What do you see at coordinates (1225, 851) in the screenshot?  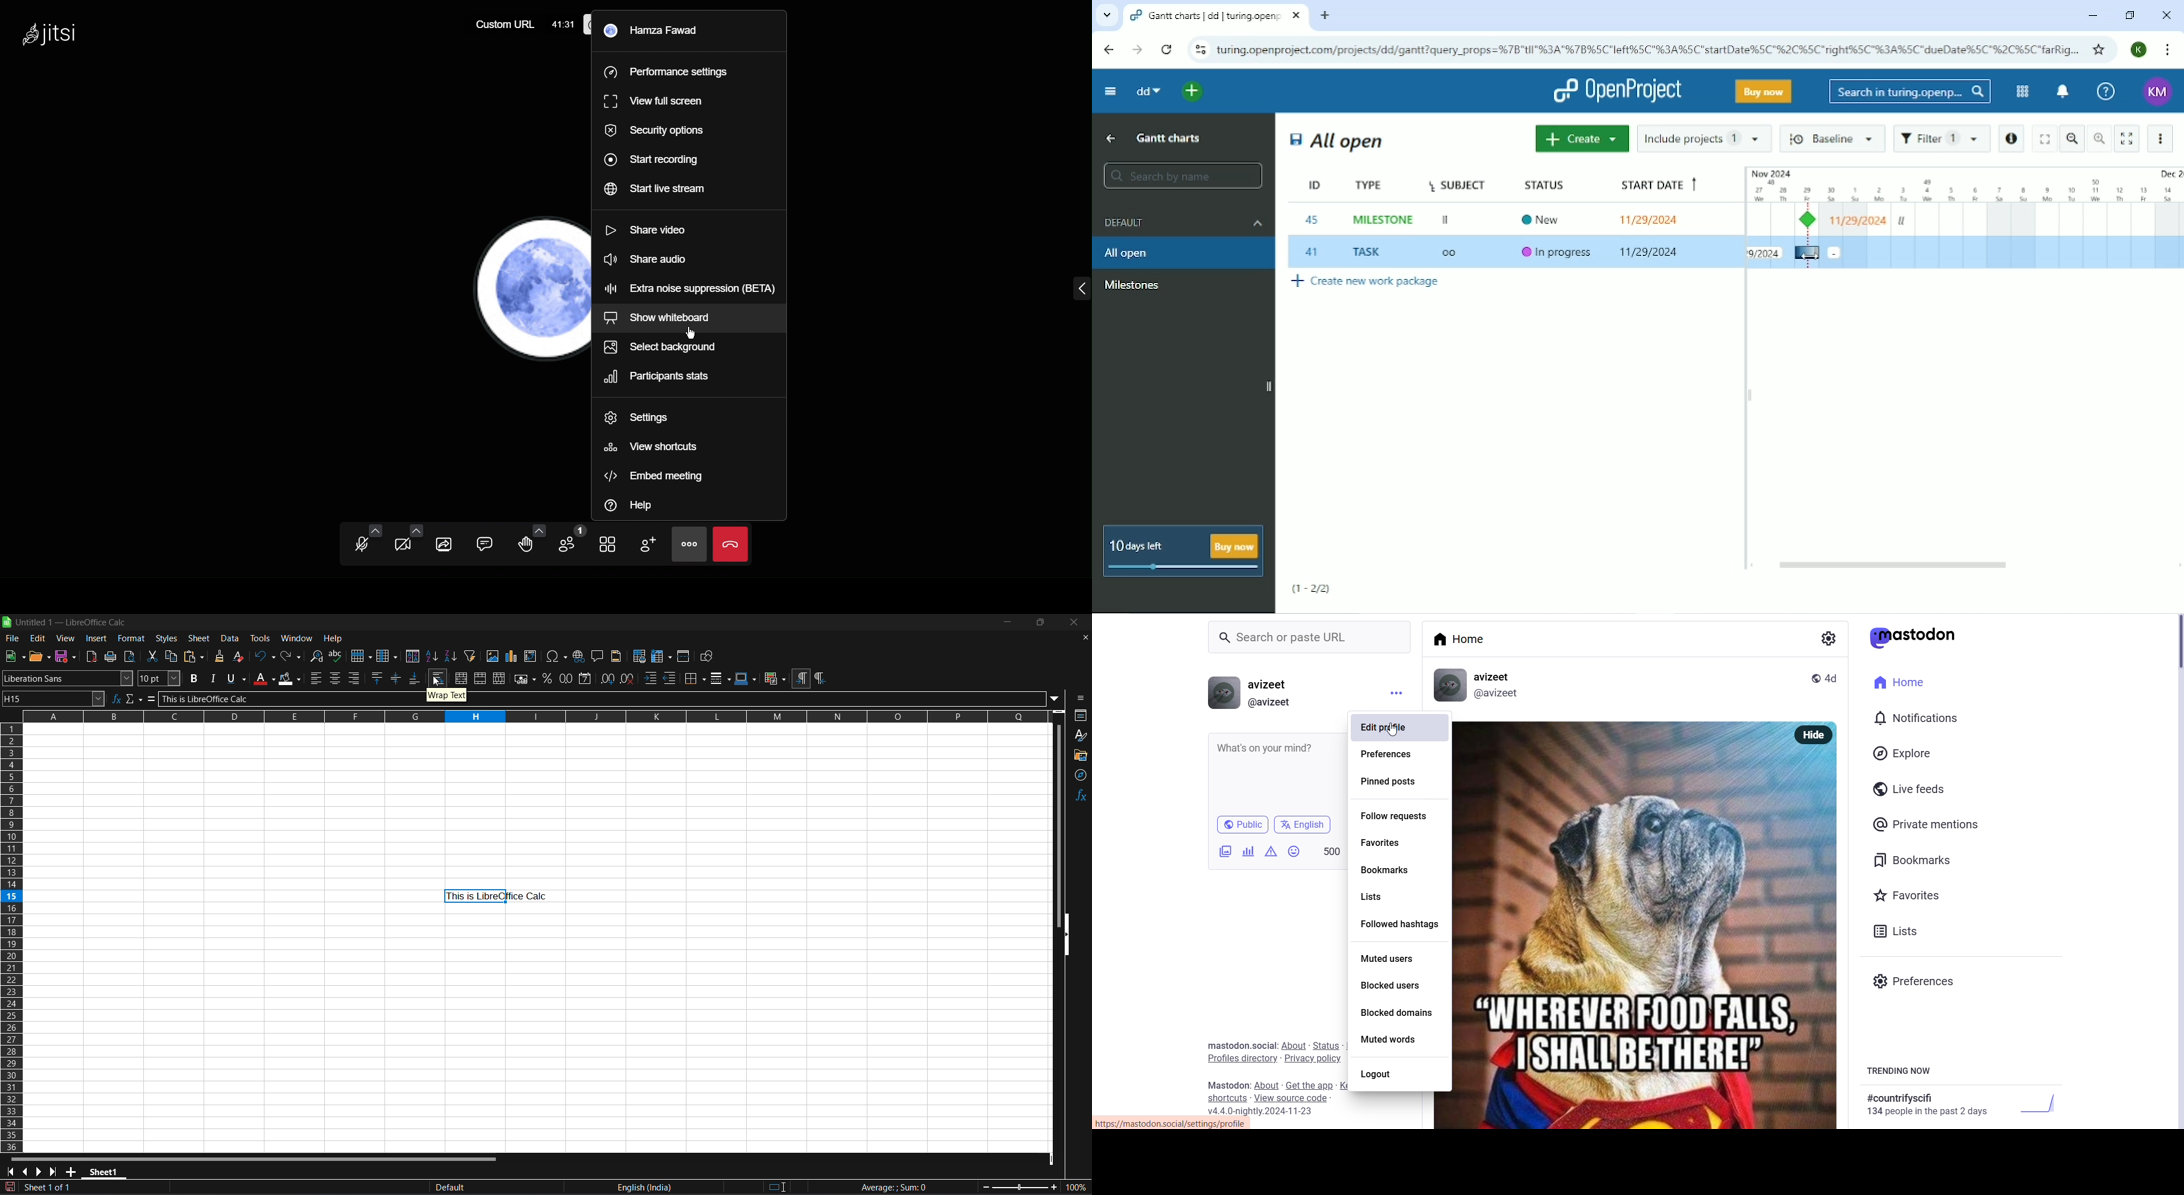 I see `image/video` at bounding box center [1225, 851].